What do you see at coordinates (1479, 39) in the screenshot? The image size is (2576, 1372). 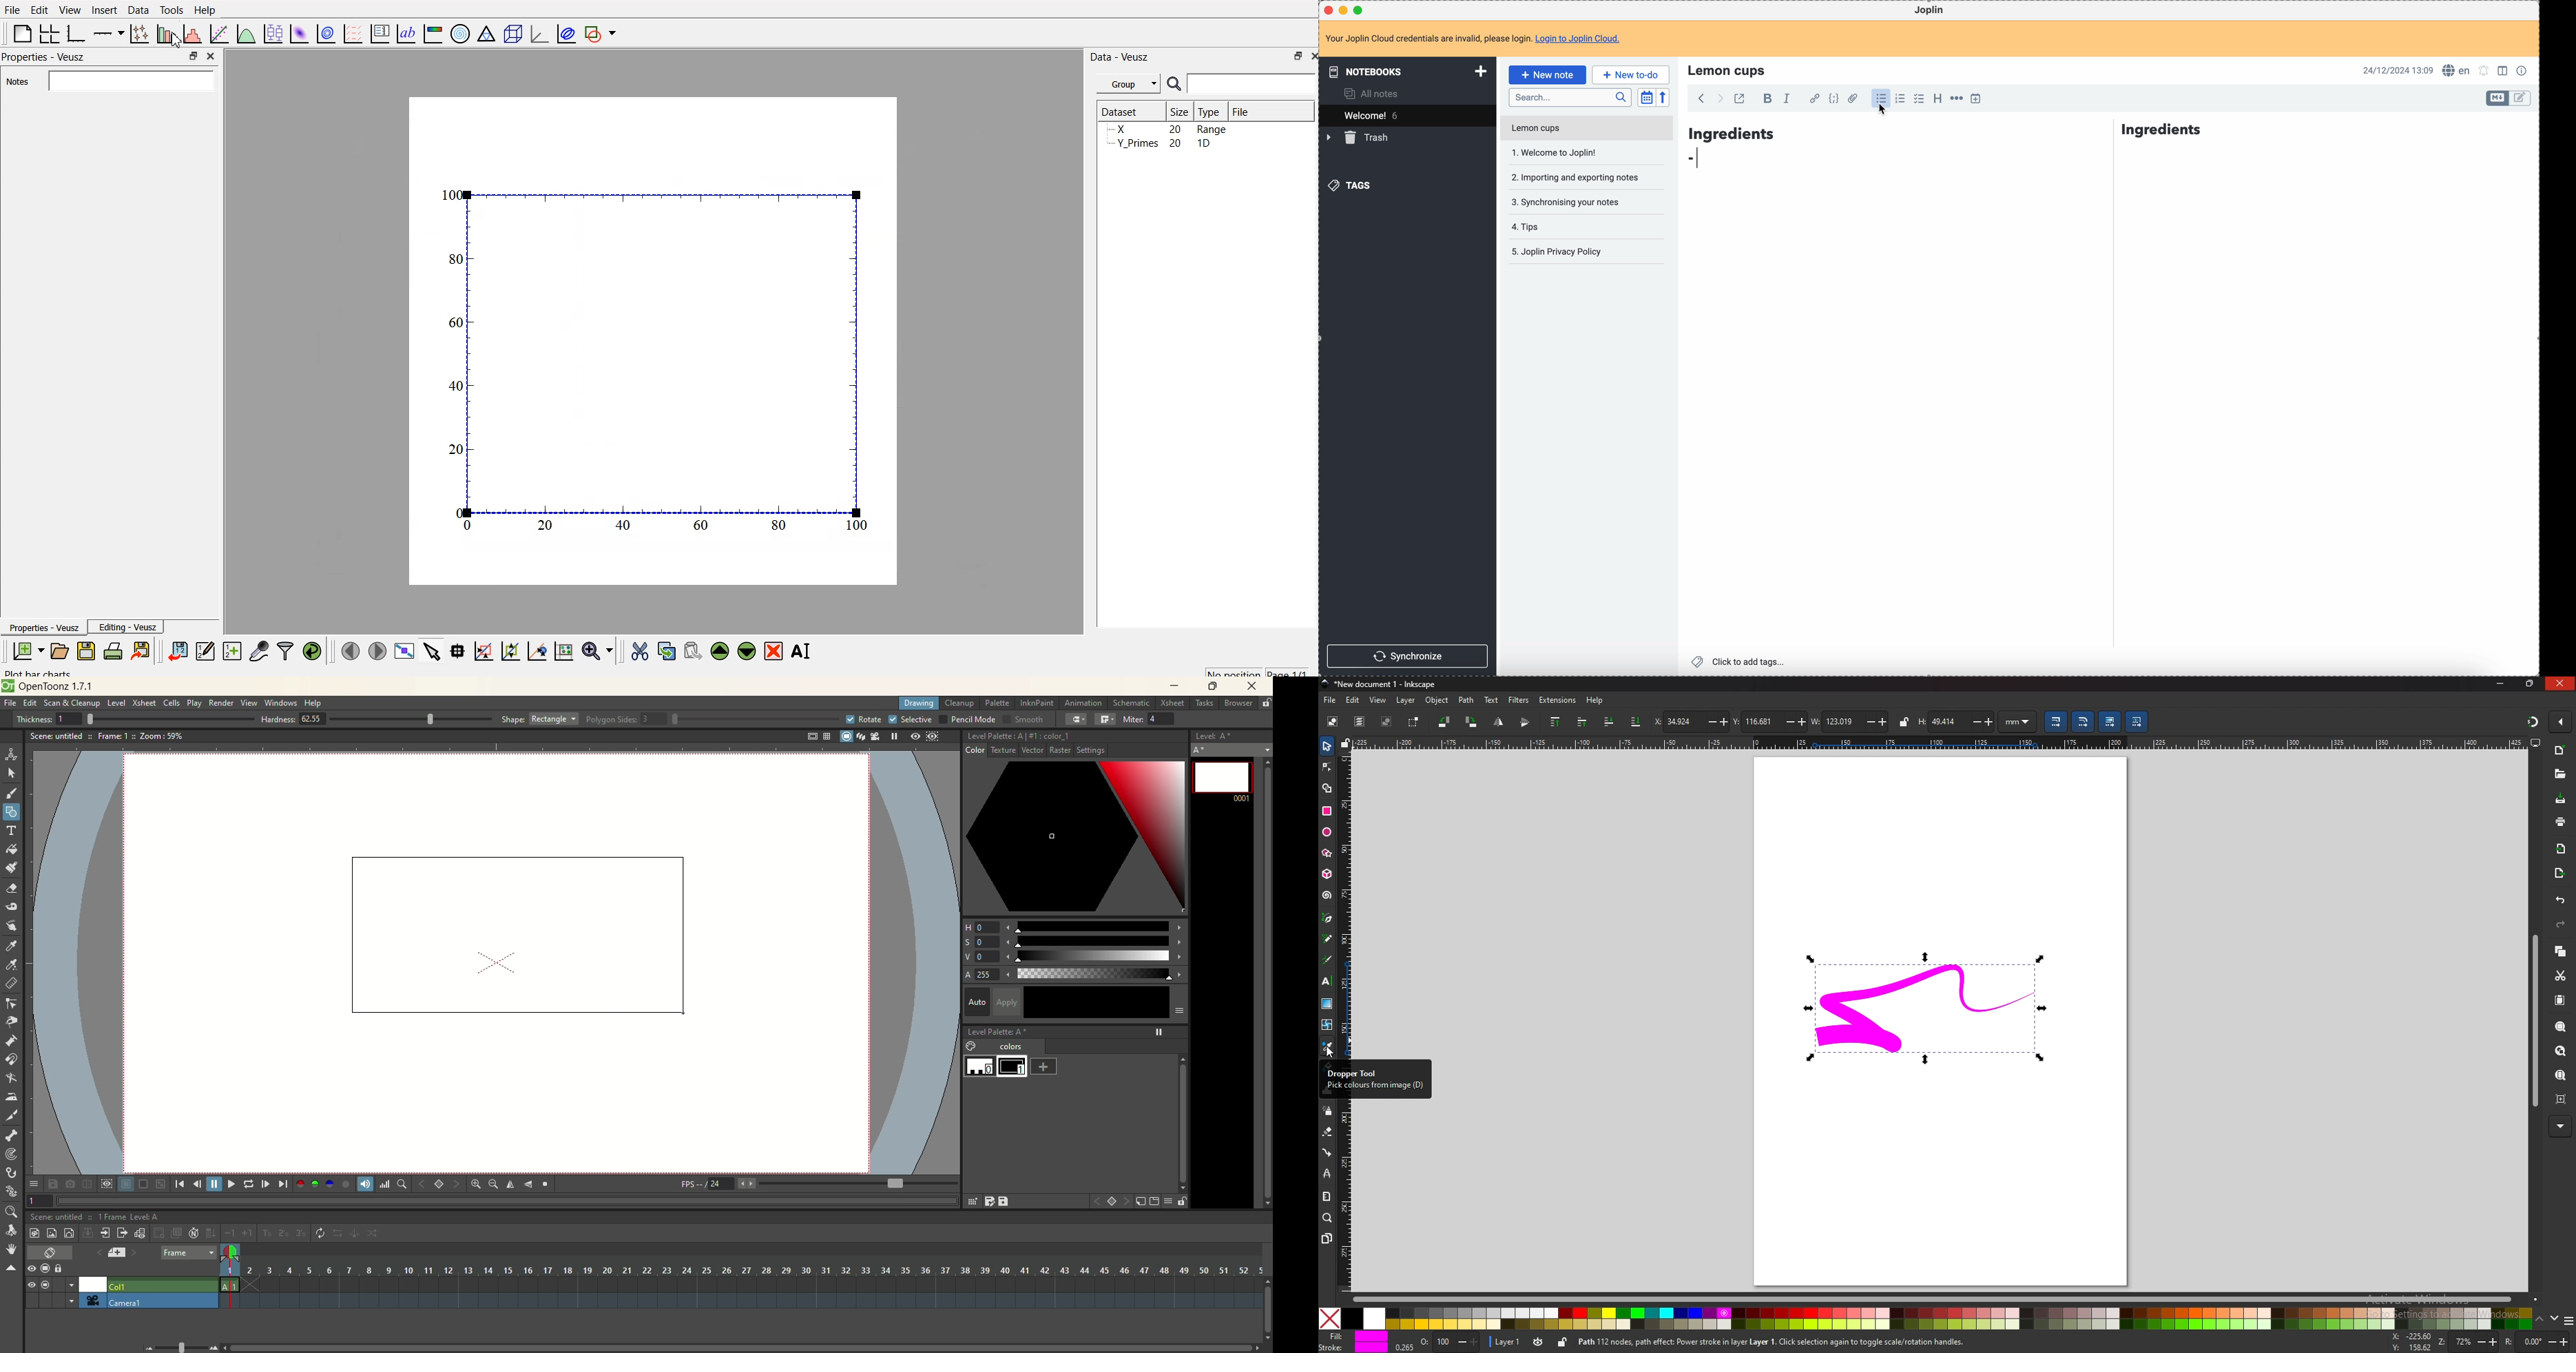 I see `note` at bounding box center [1479, 39].